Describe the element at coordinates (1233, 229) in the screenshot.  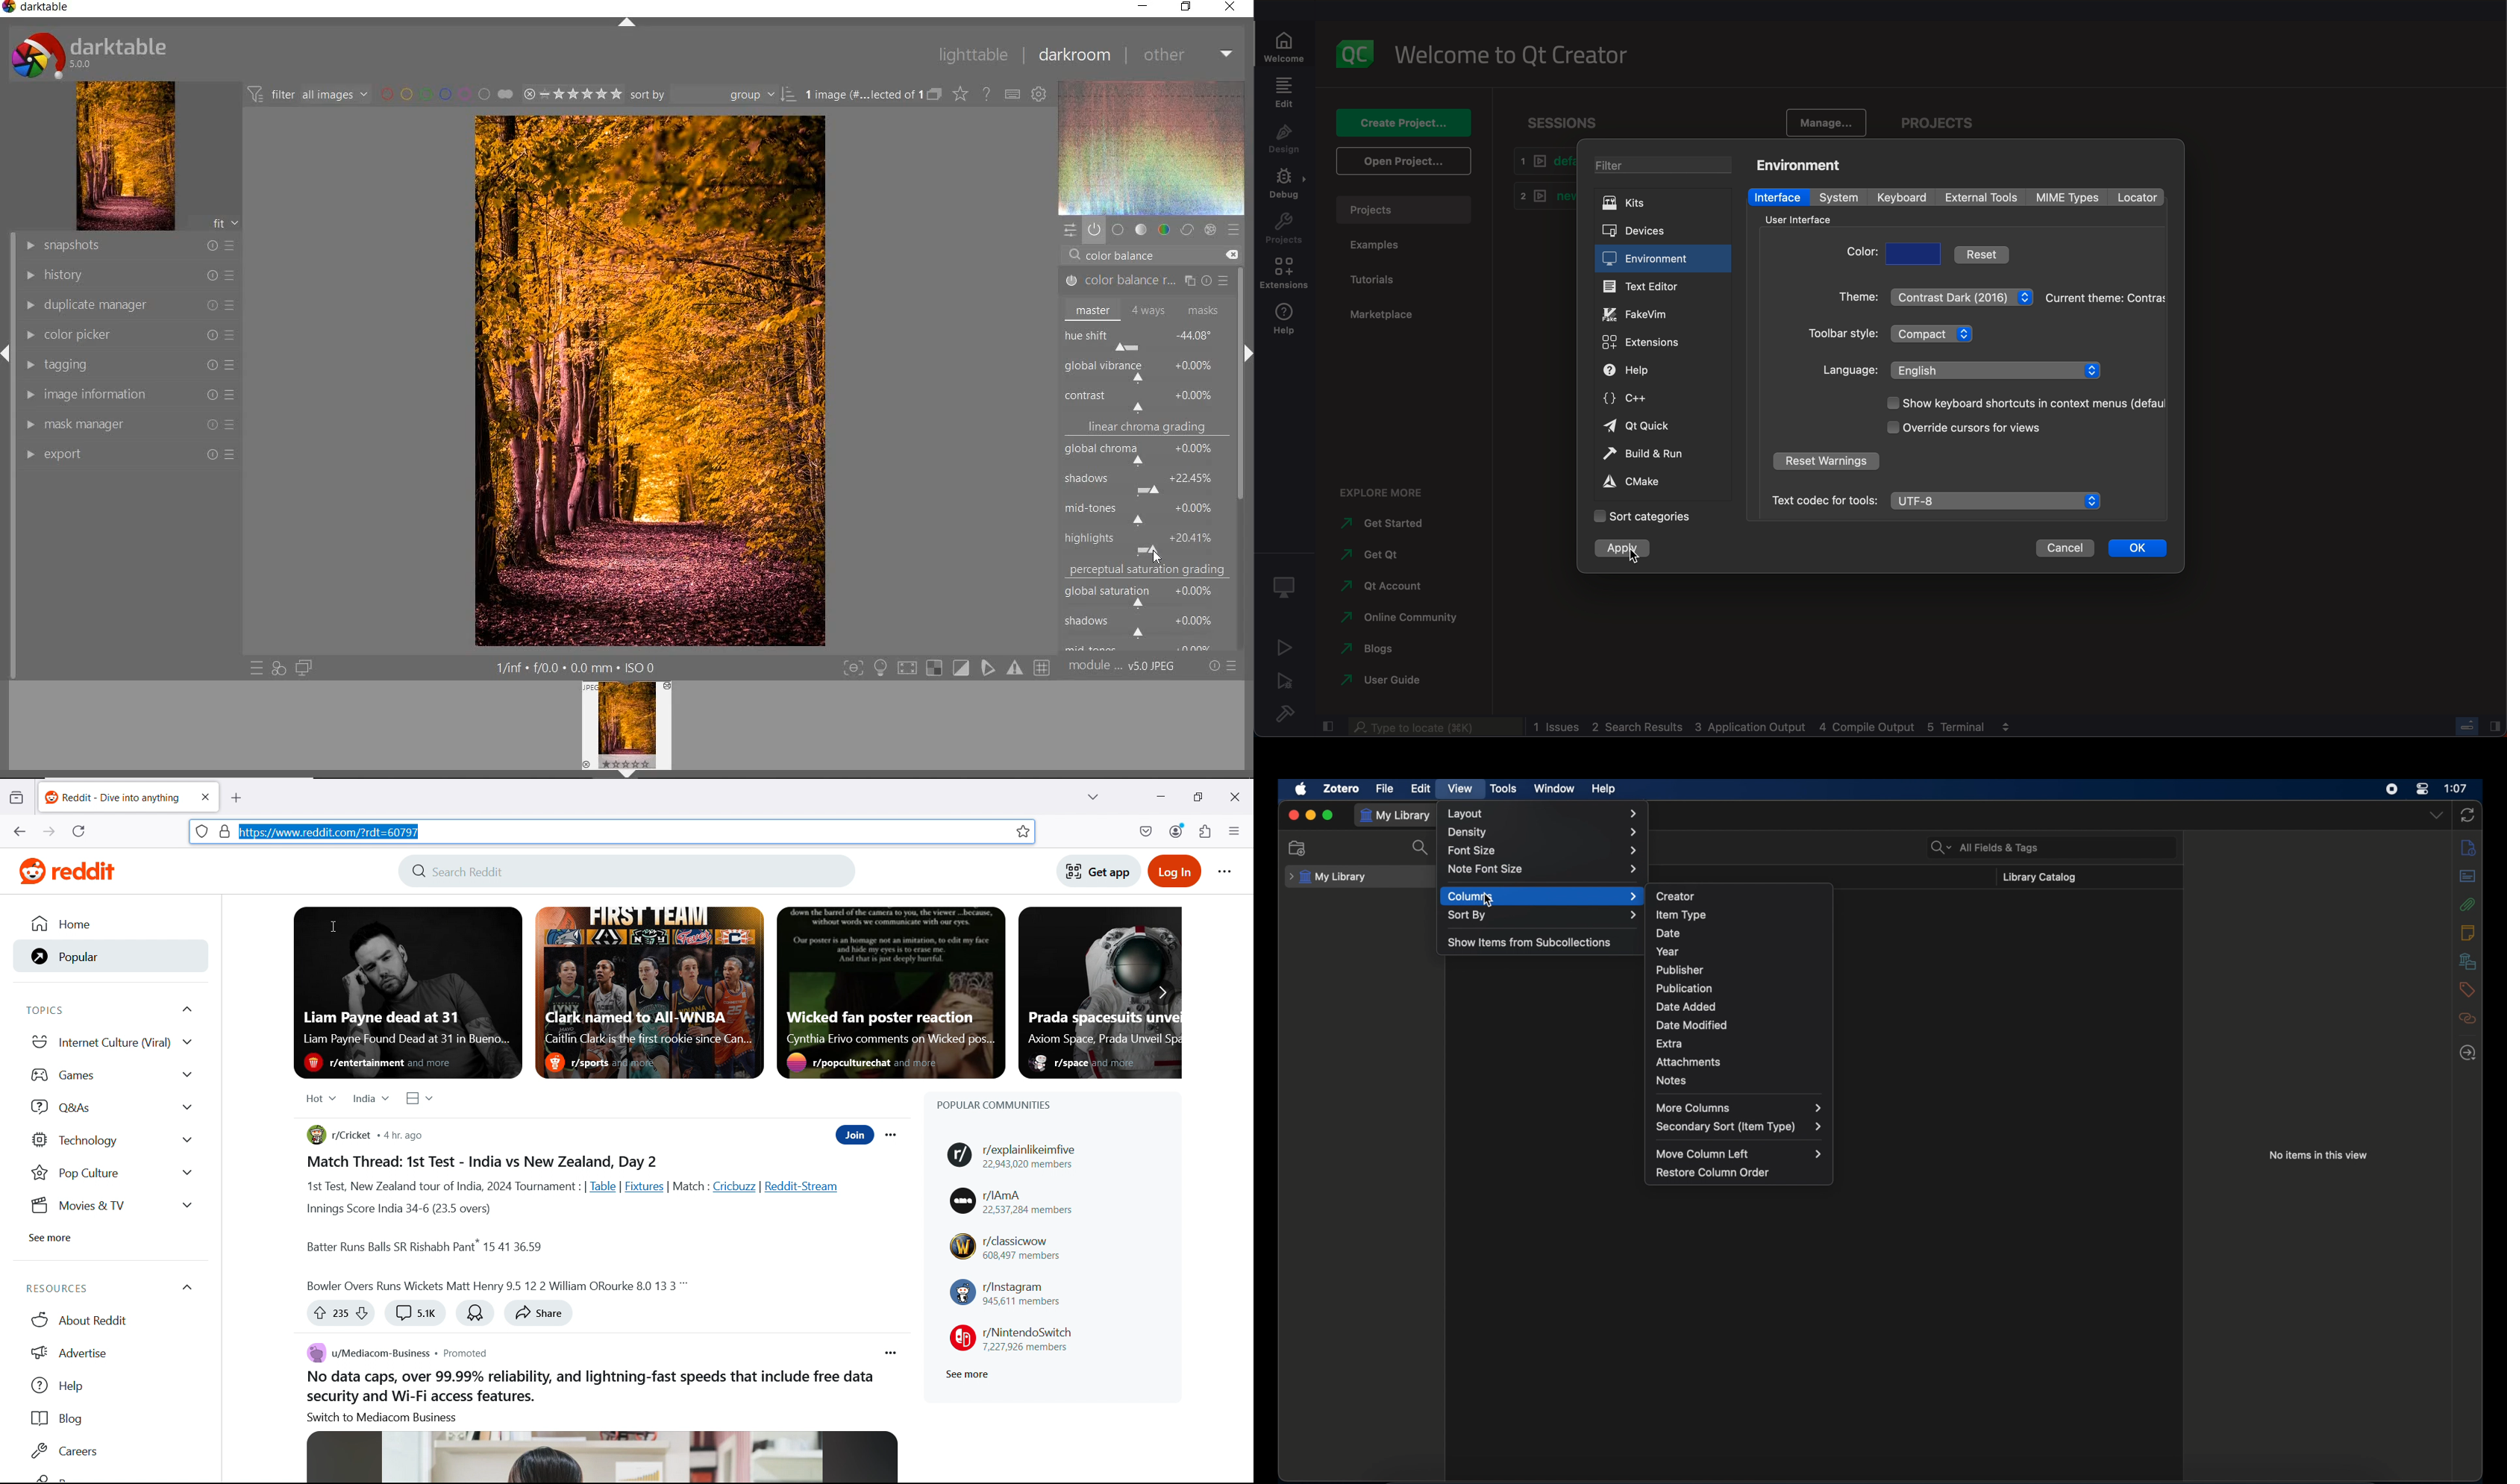
I see `preset` at that location.